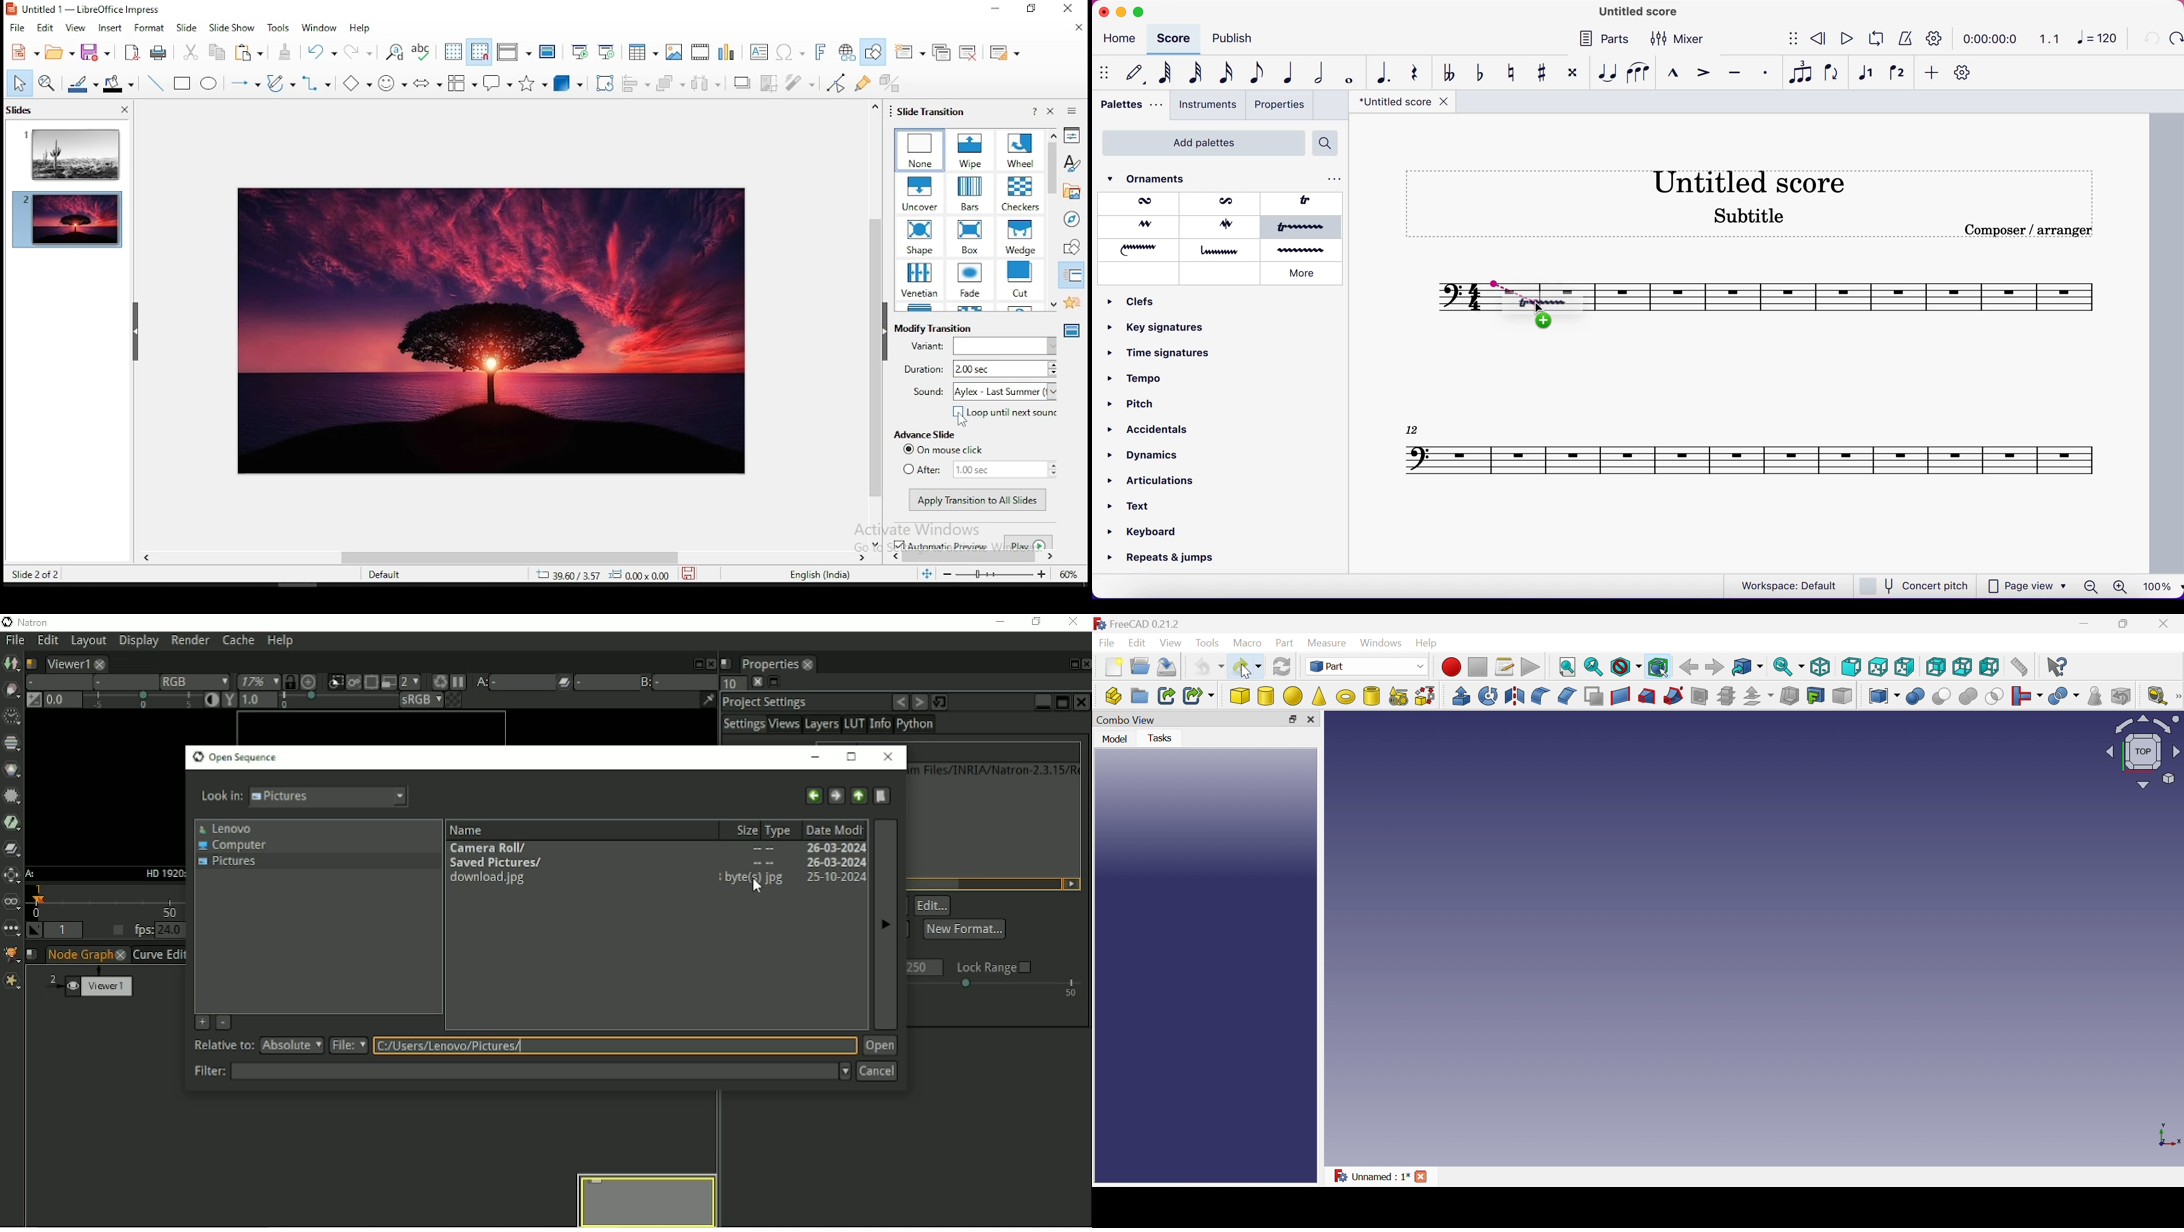 The width and height of the screenshot is (2184, 1232). What do you see at coordinates (1634, 12) in the screenshot?
I see `title` at bounding box center [1634, 12].